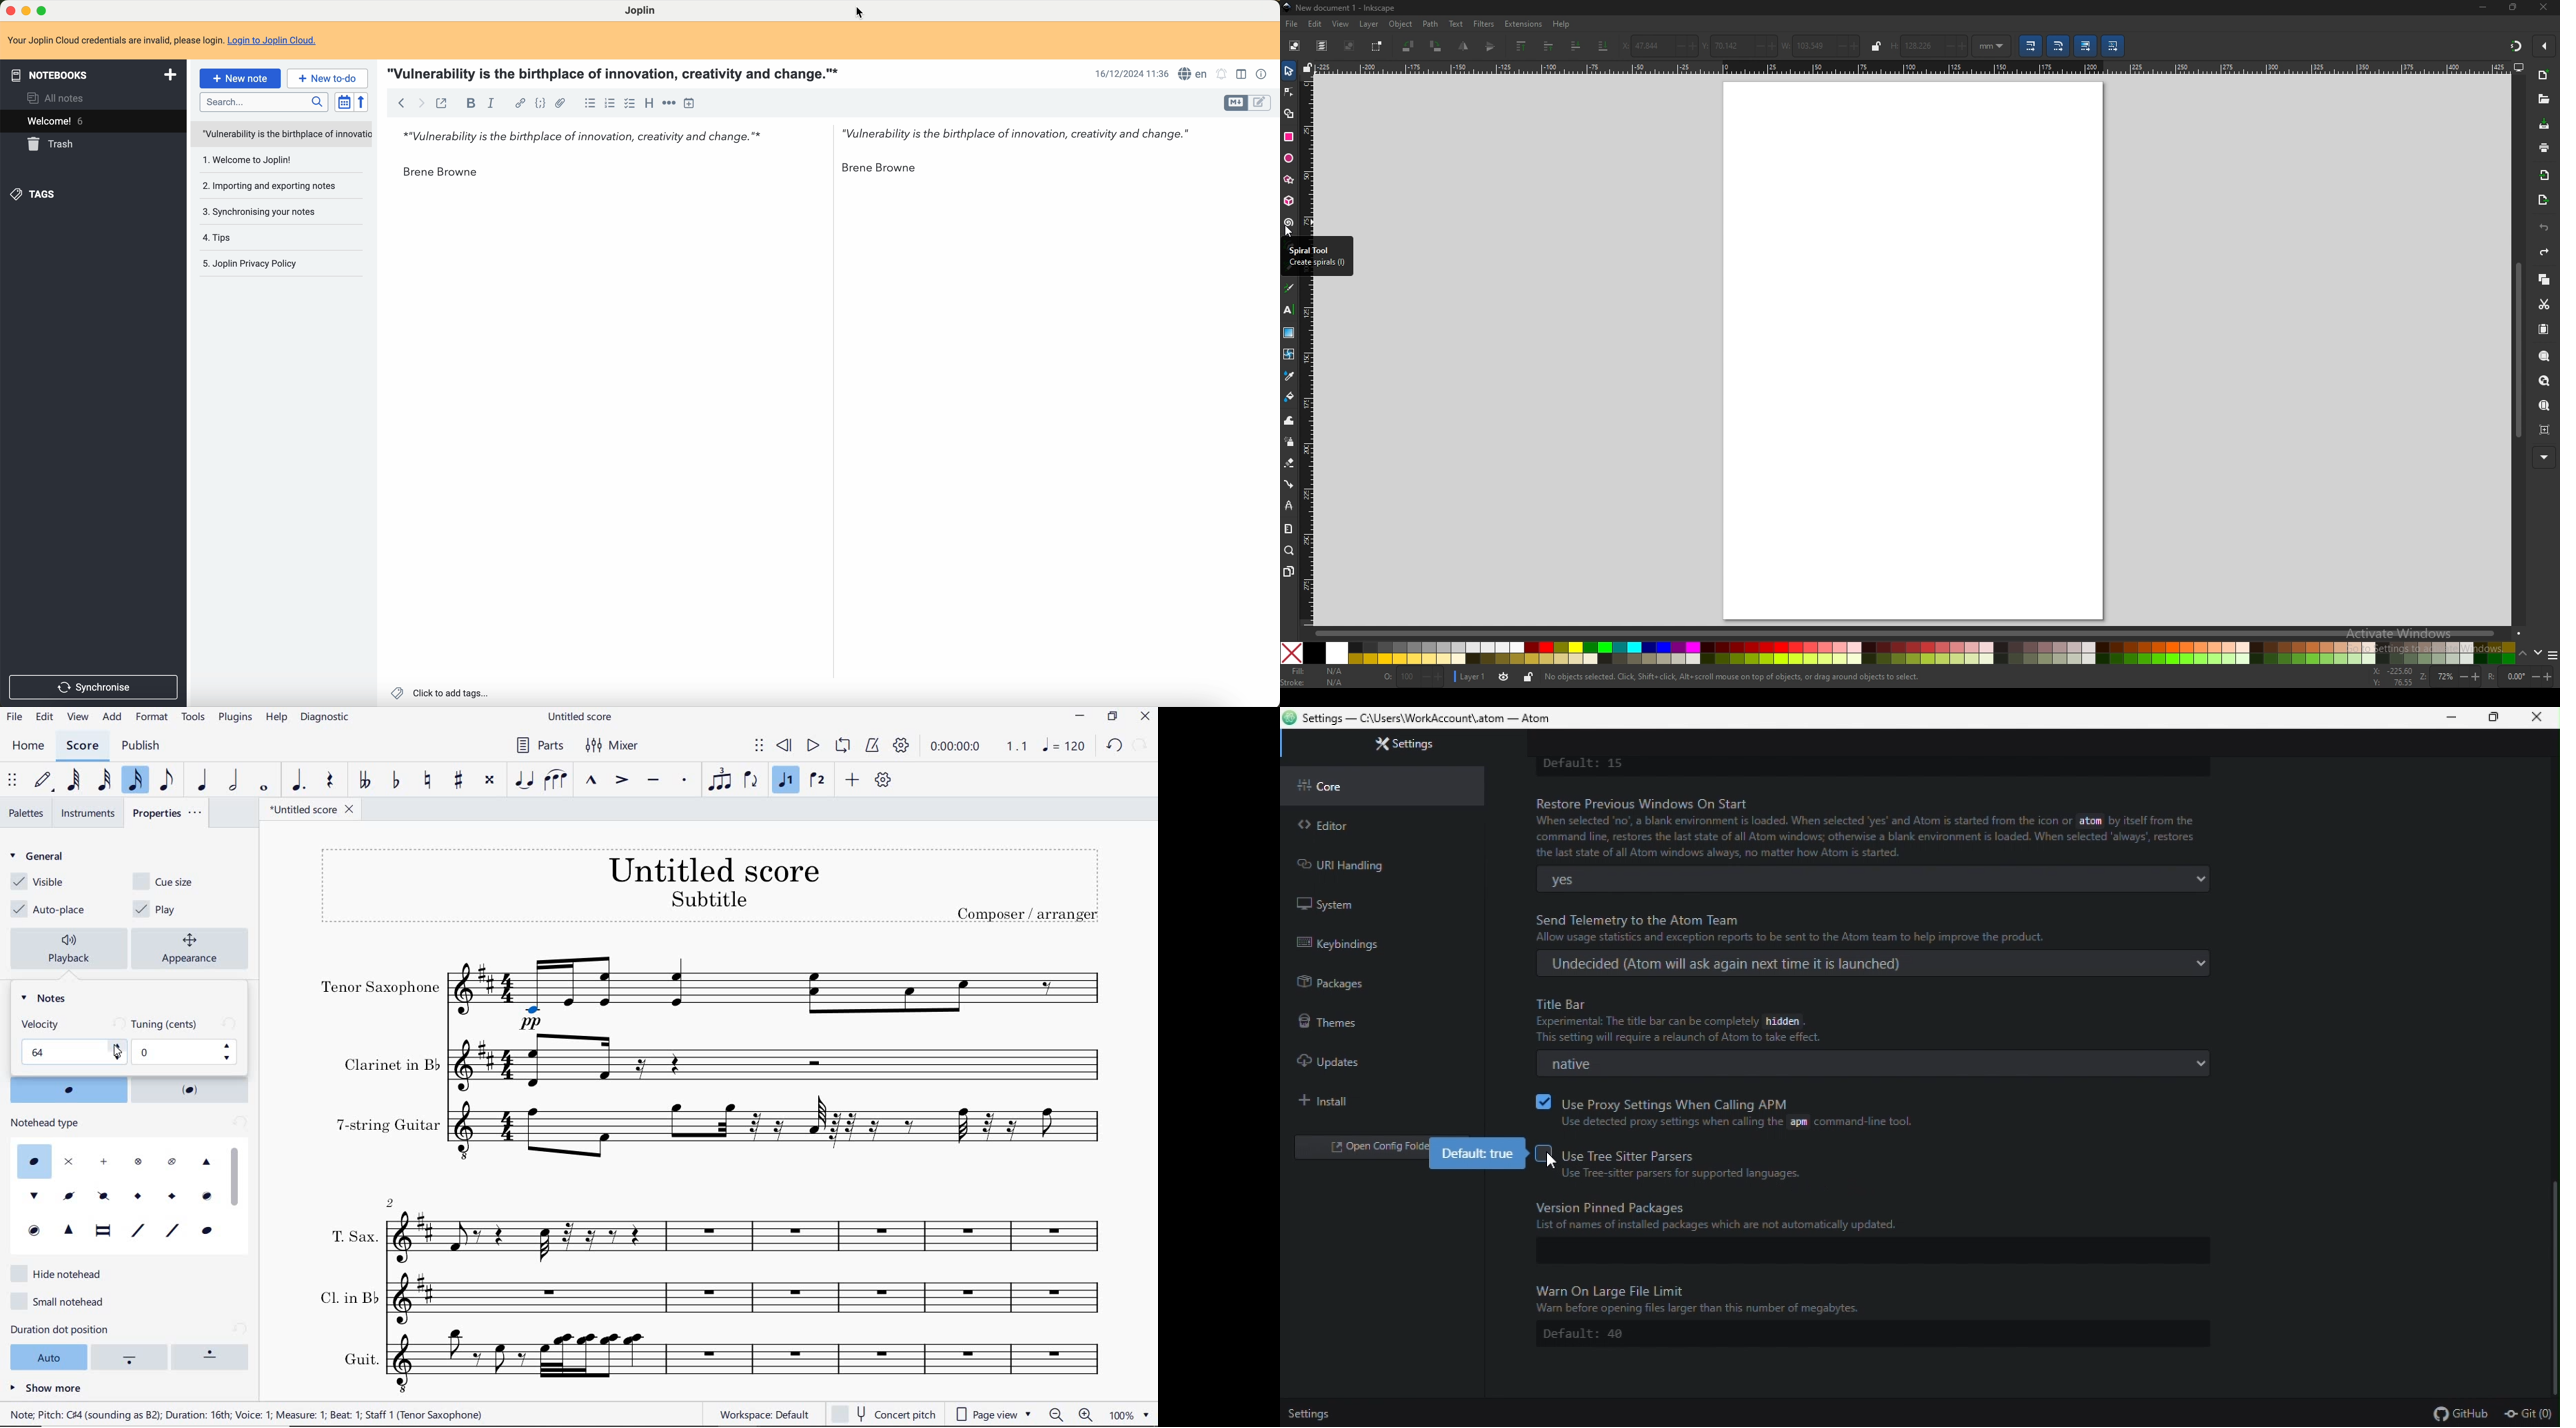  Describe the element at coordinates (1130, 73) in the screenshot. I see `date and hour` at that location.